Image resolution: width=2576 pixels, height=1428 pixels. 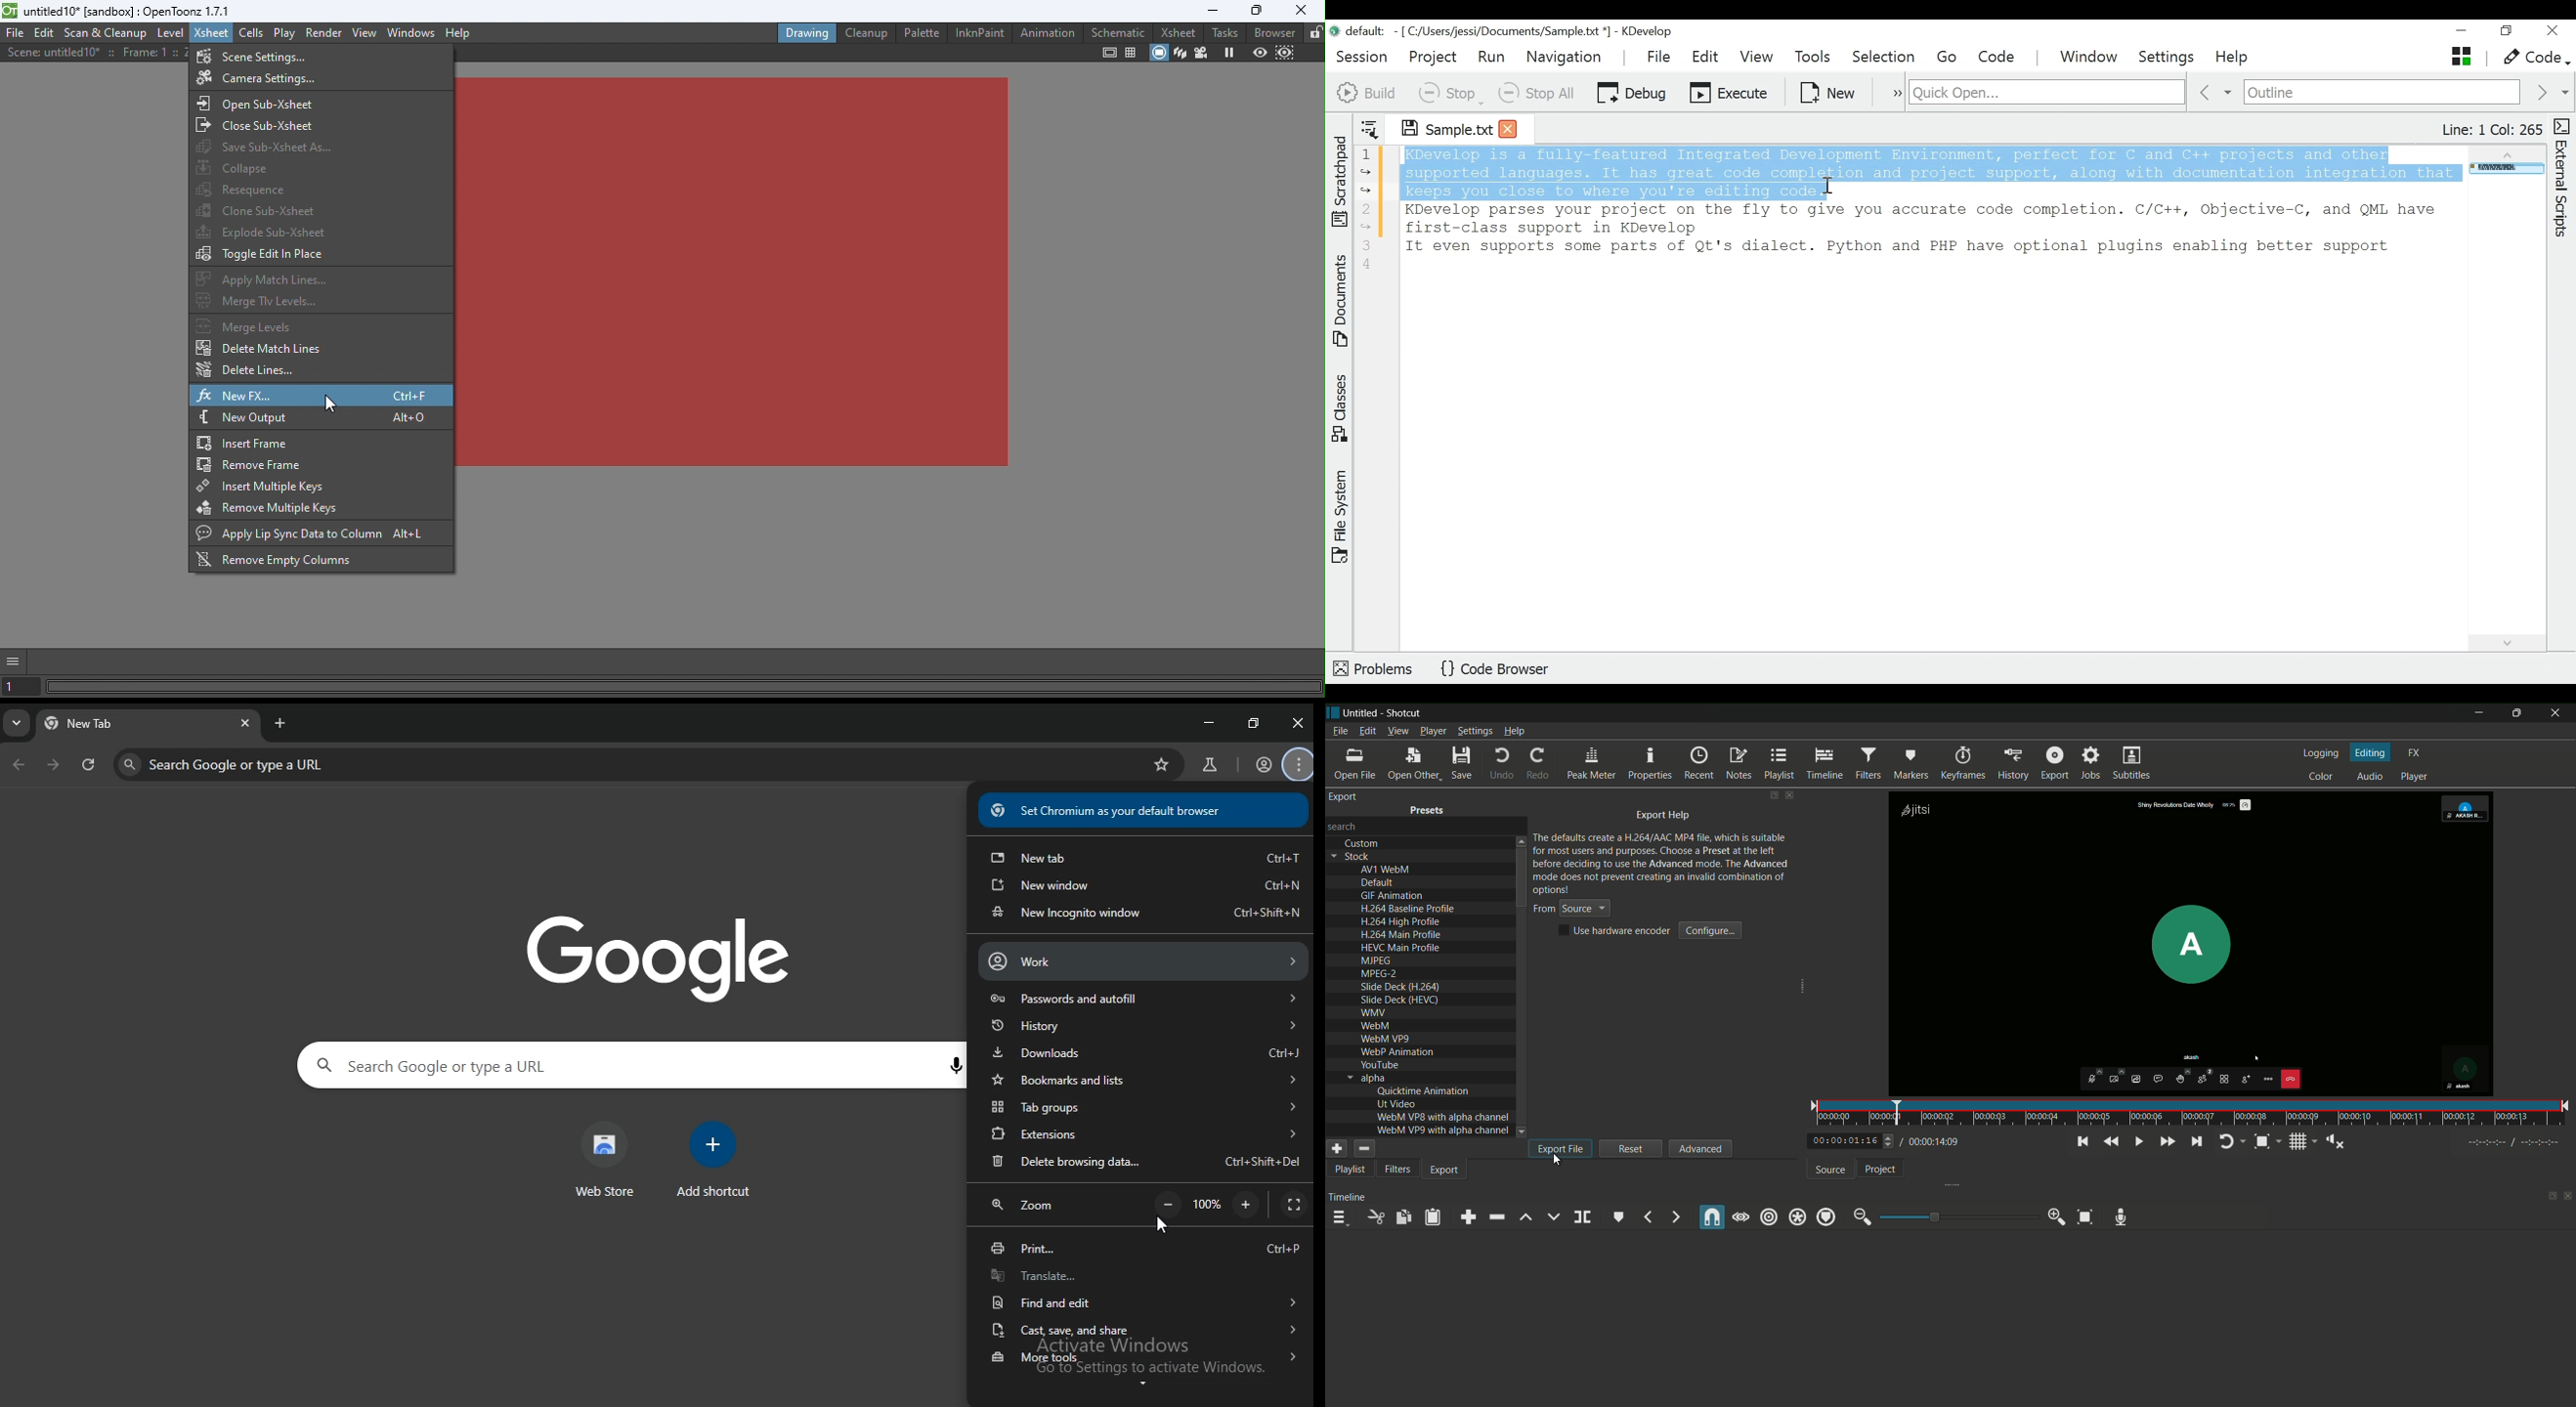 What do you see at coordinates (1301, 766) in the screenshot?
I see `customize and control chromium` at bounding box center [1301, 766].